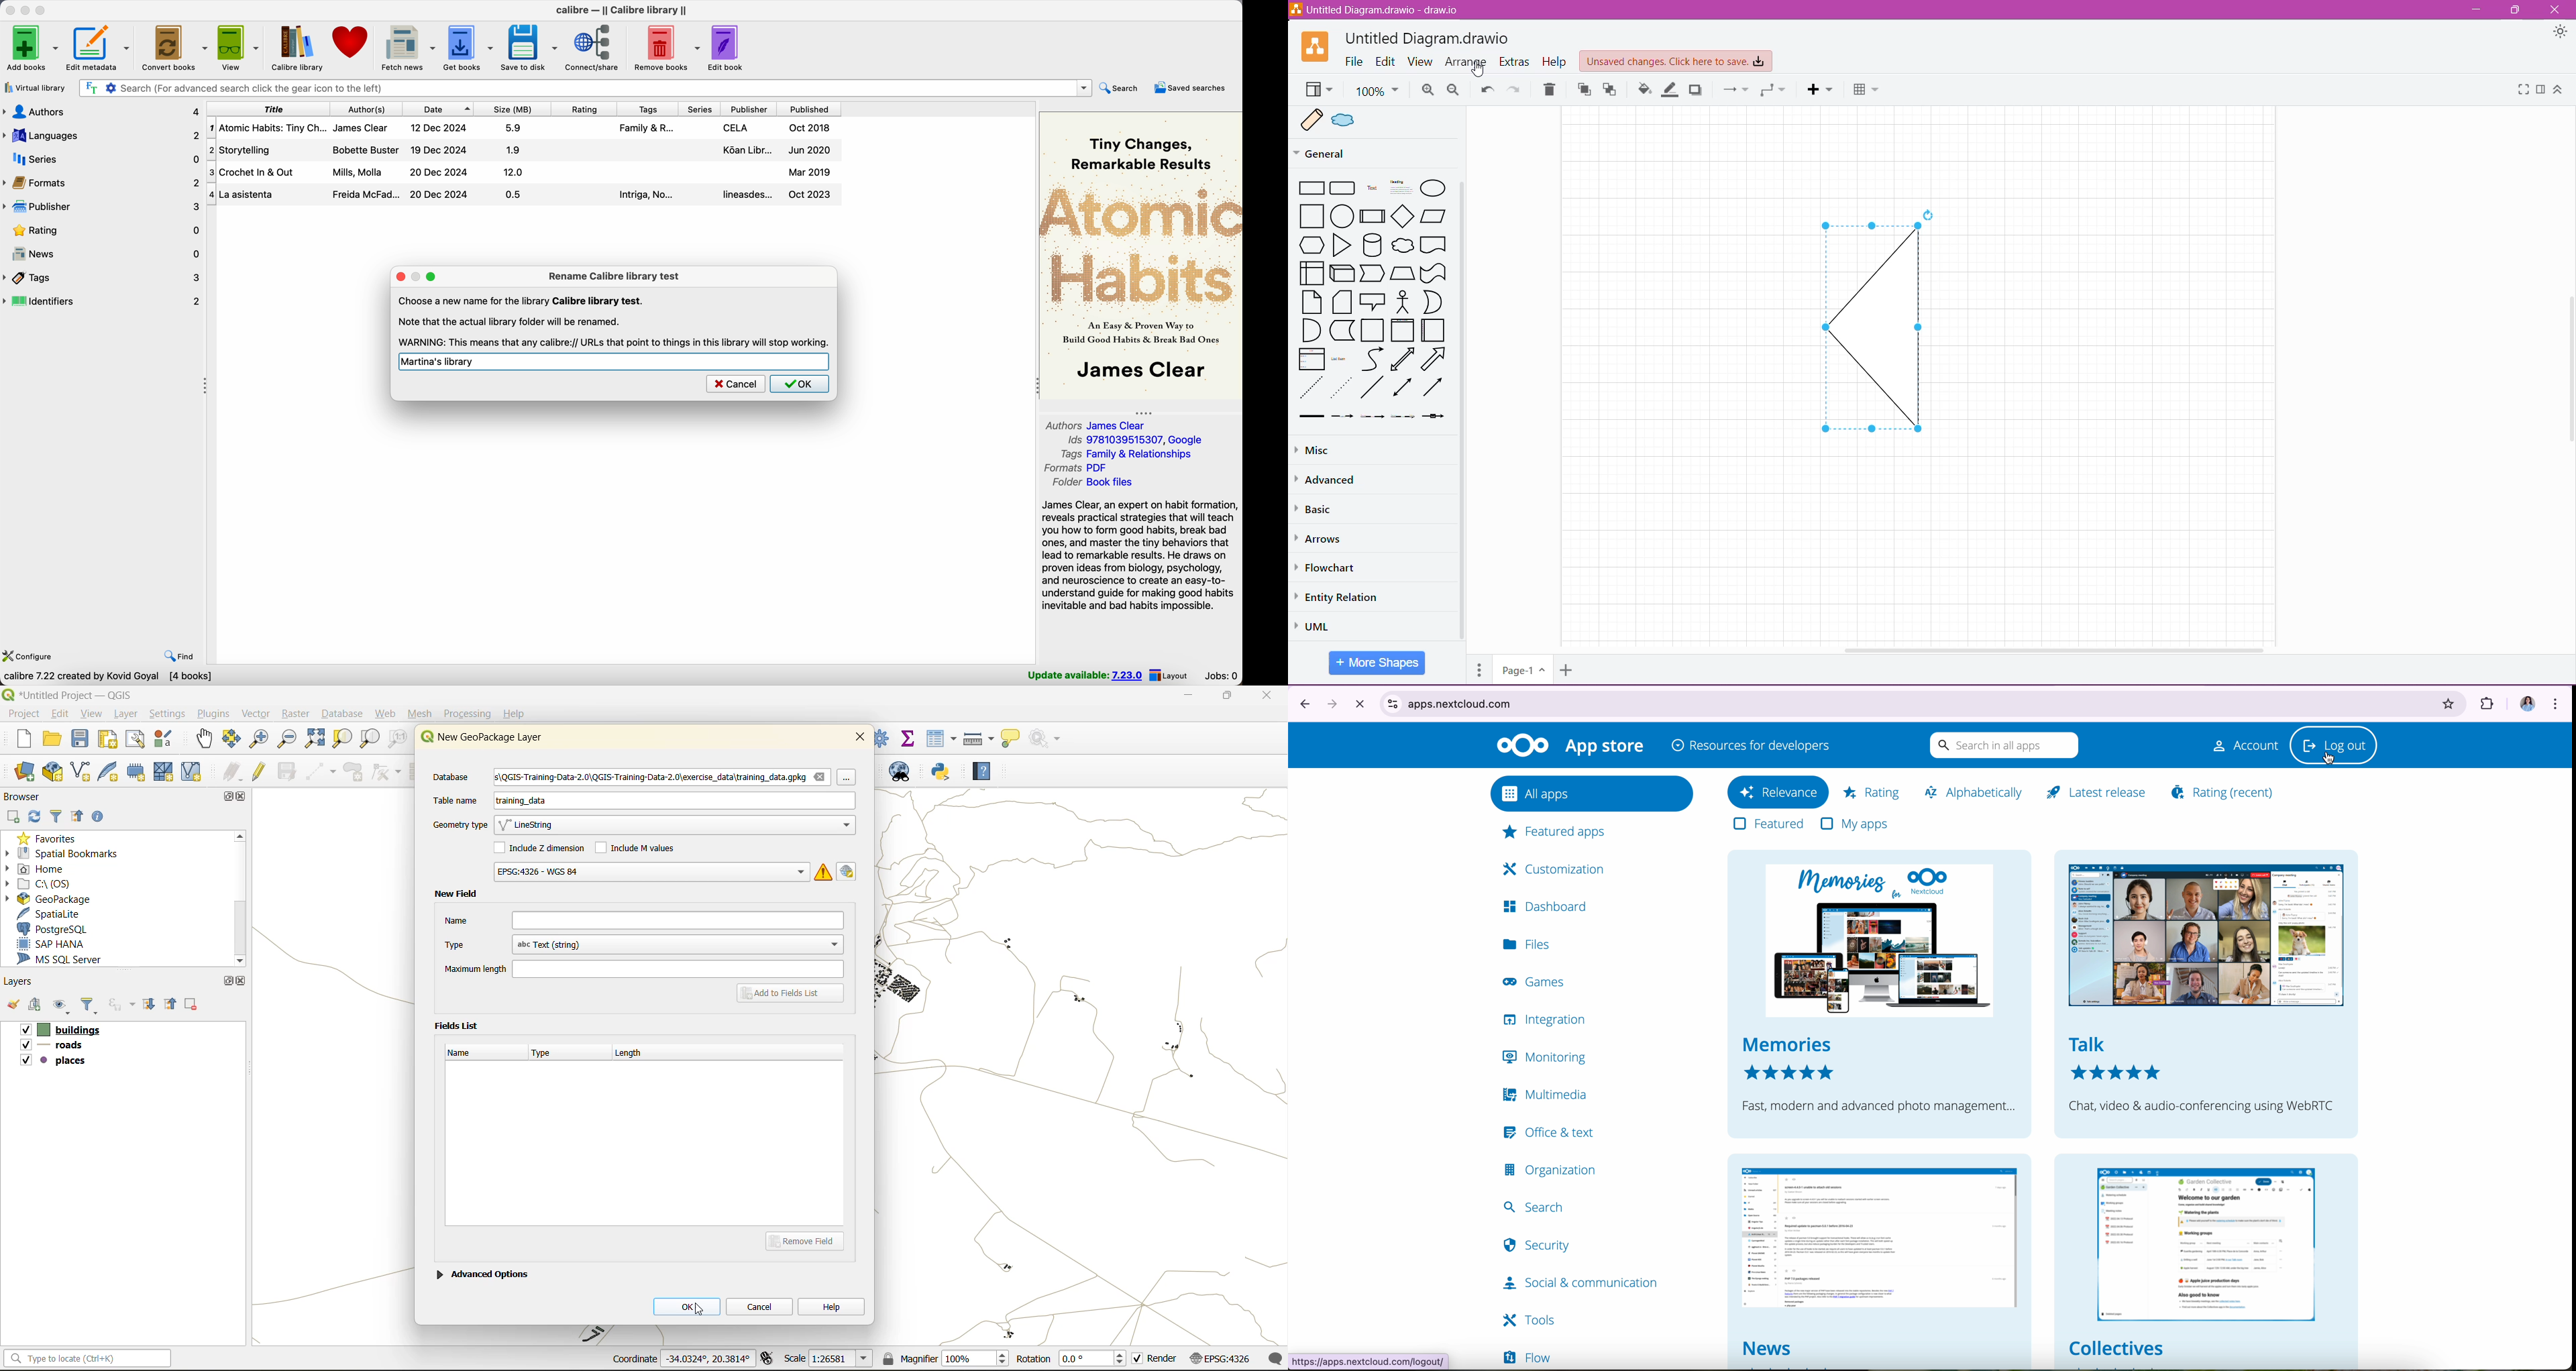 The image size is (2576, 1372). What do you see at coordinates (2001, 746) in the screenshot?
I see `search in all apps` at bounding box center [2001, 746].